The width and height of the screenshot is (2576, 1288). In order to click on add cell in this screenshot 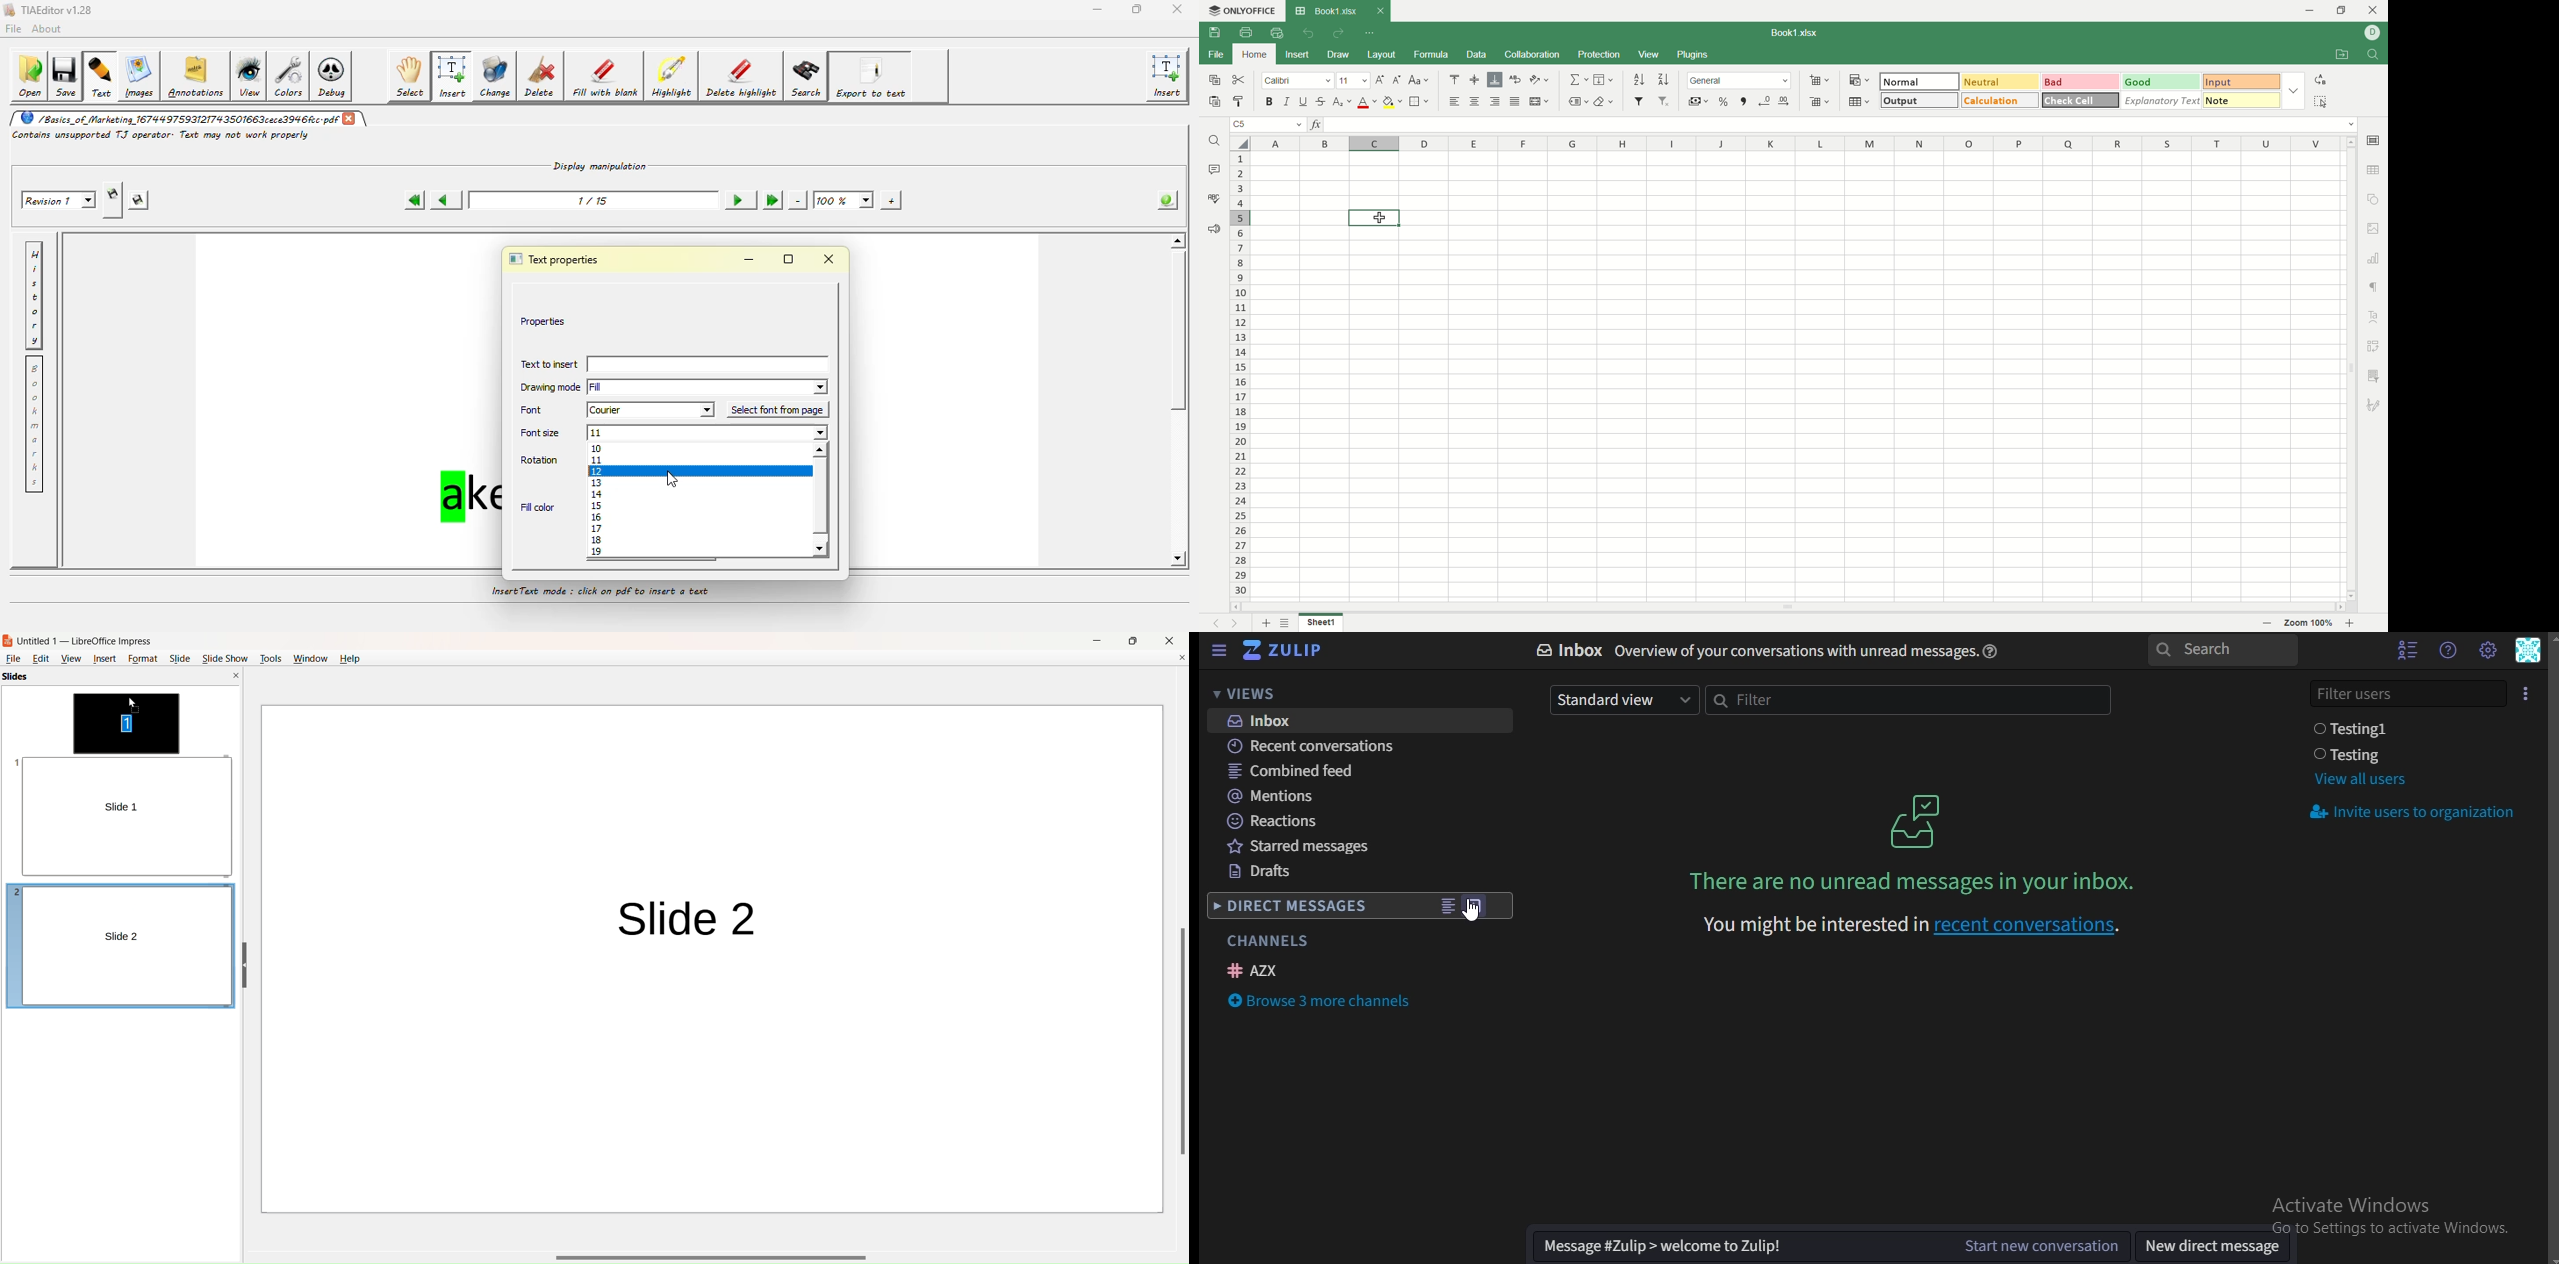, I will do `click(1820, 80)`.